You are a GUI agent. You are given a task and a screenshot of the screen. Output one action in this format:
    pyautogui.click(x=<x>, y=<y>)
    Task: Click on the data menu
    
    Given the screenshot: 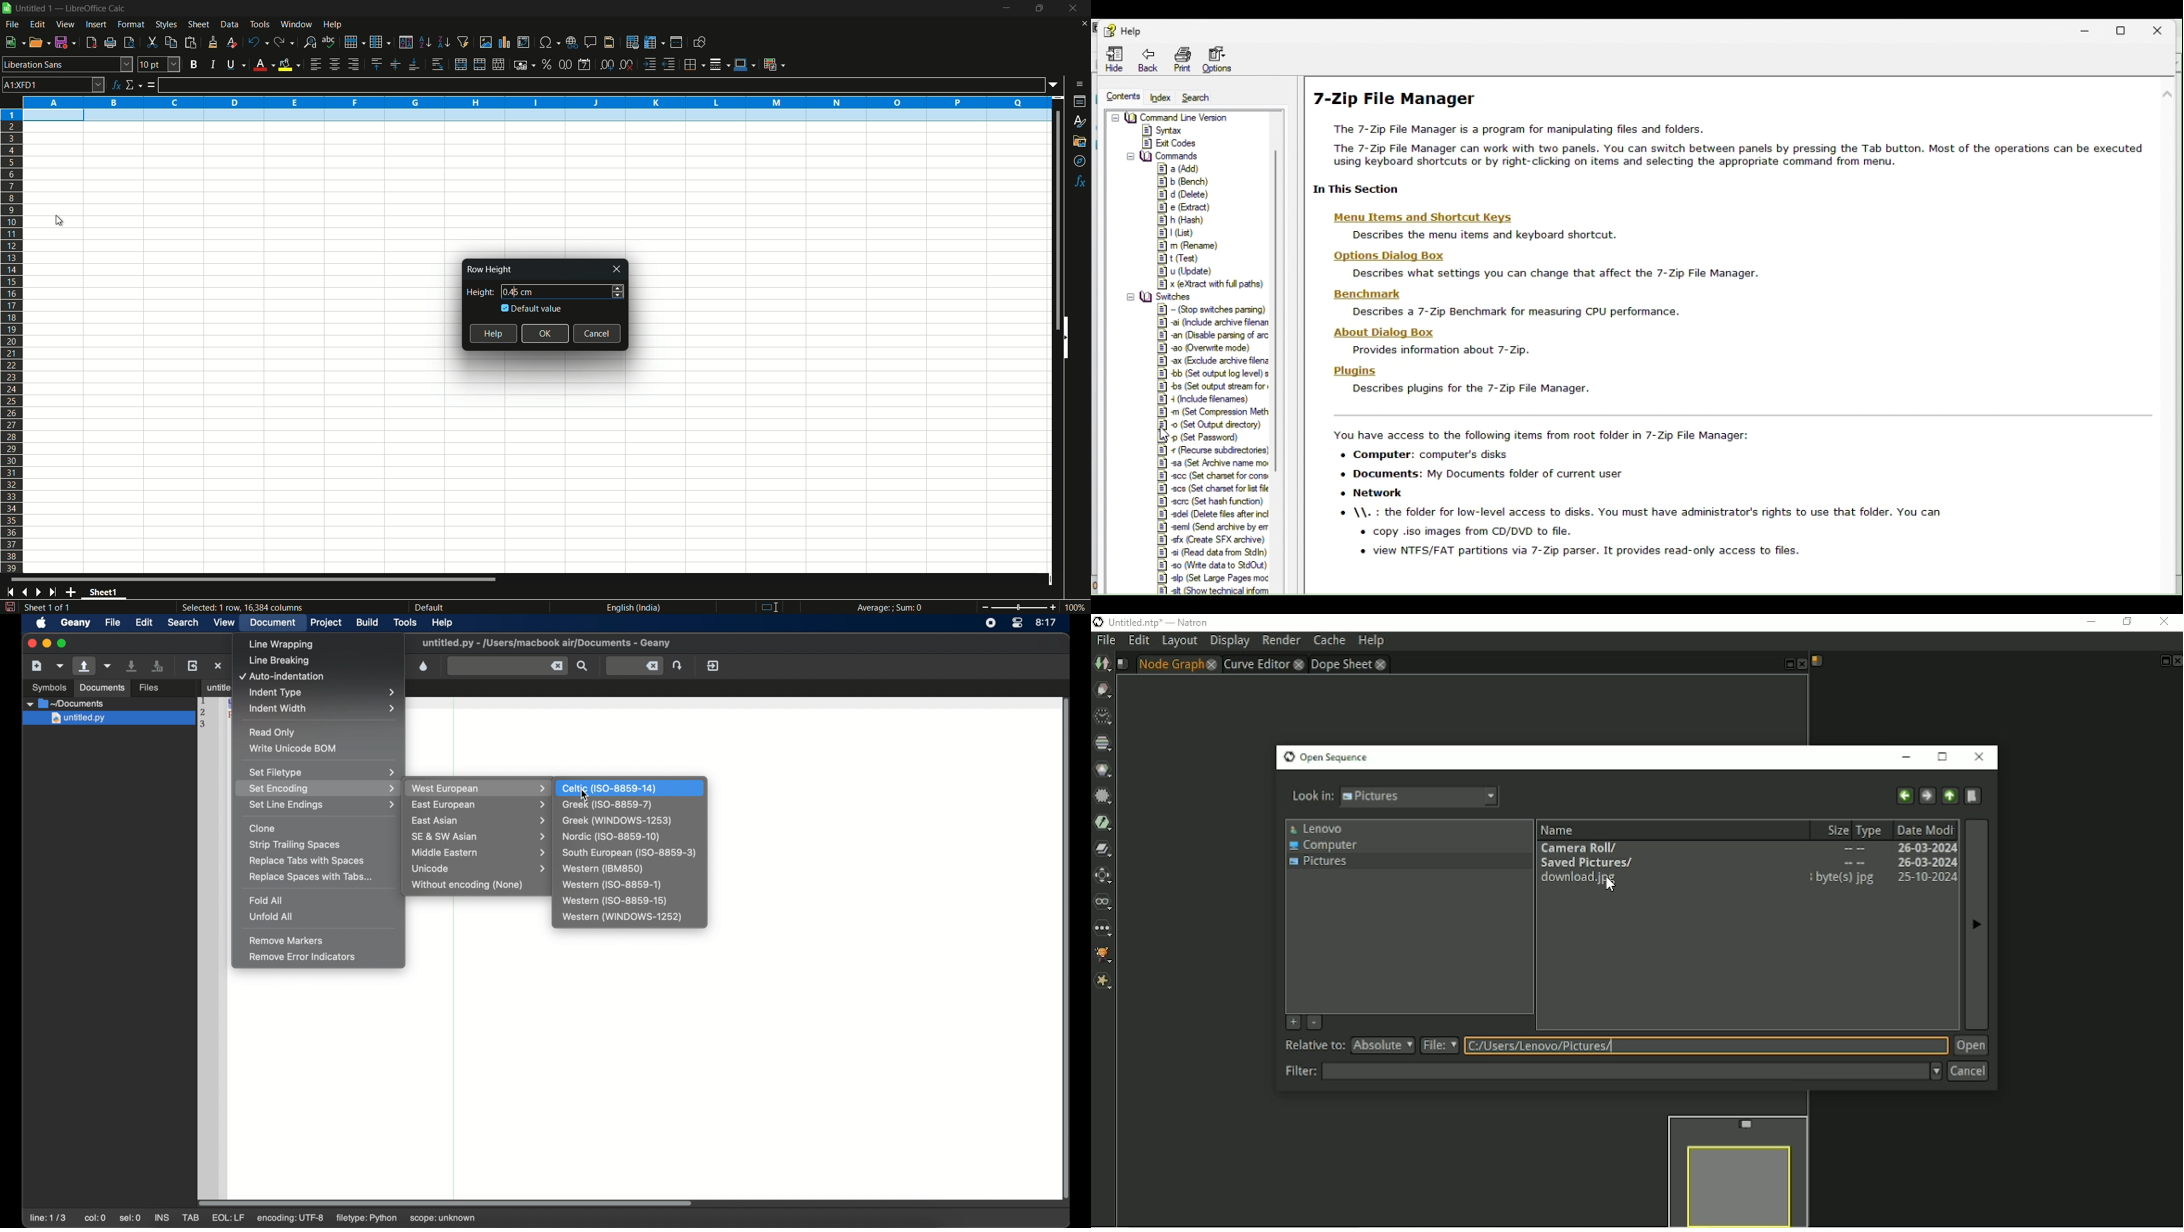 What is the action you would take?
    pyautogui.click(x=230, y=24)
    